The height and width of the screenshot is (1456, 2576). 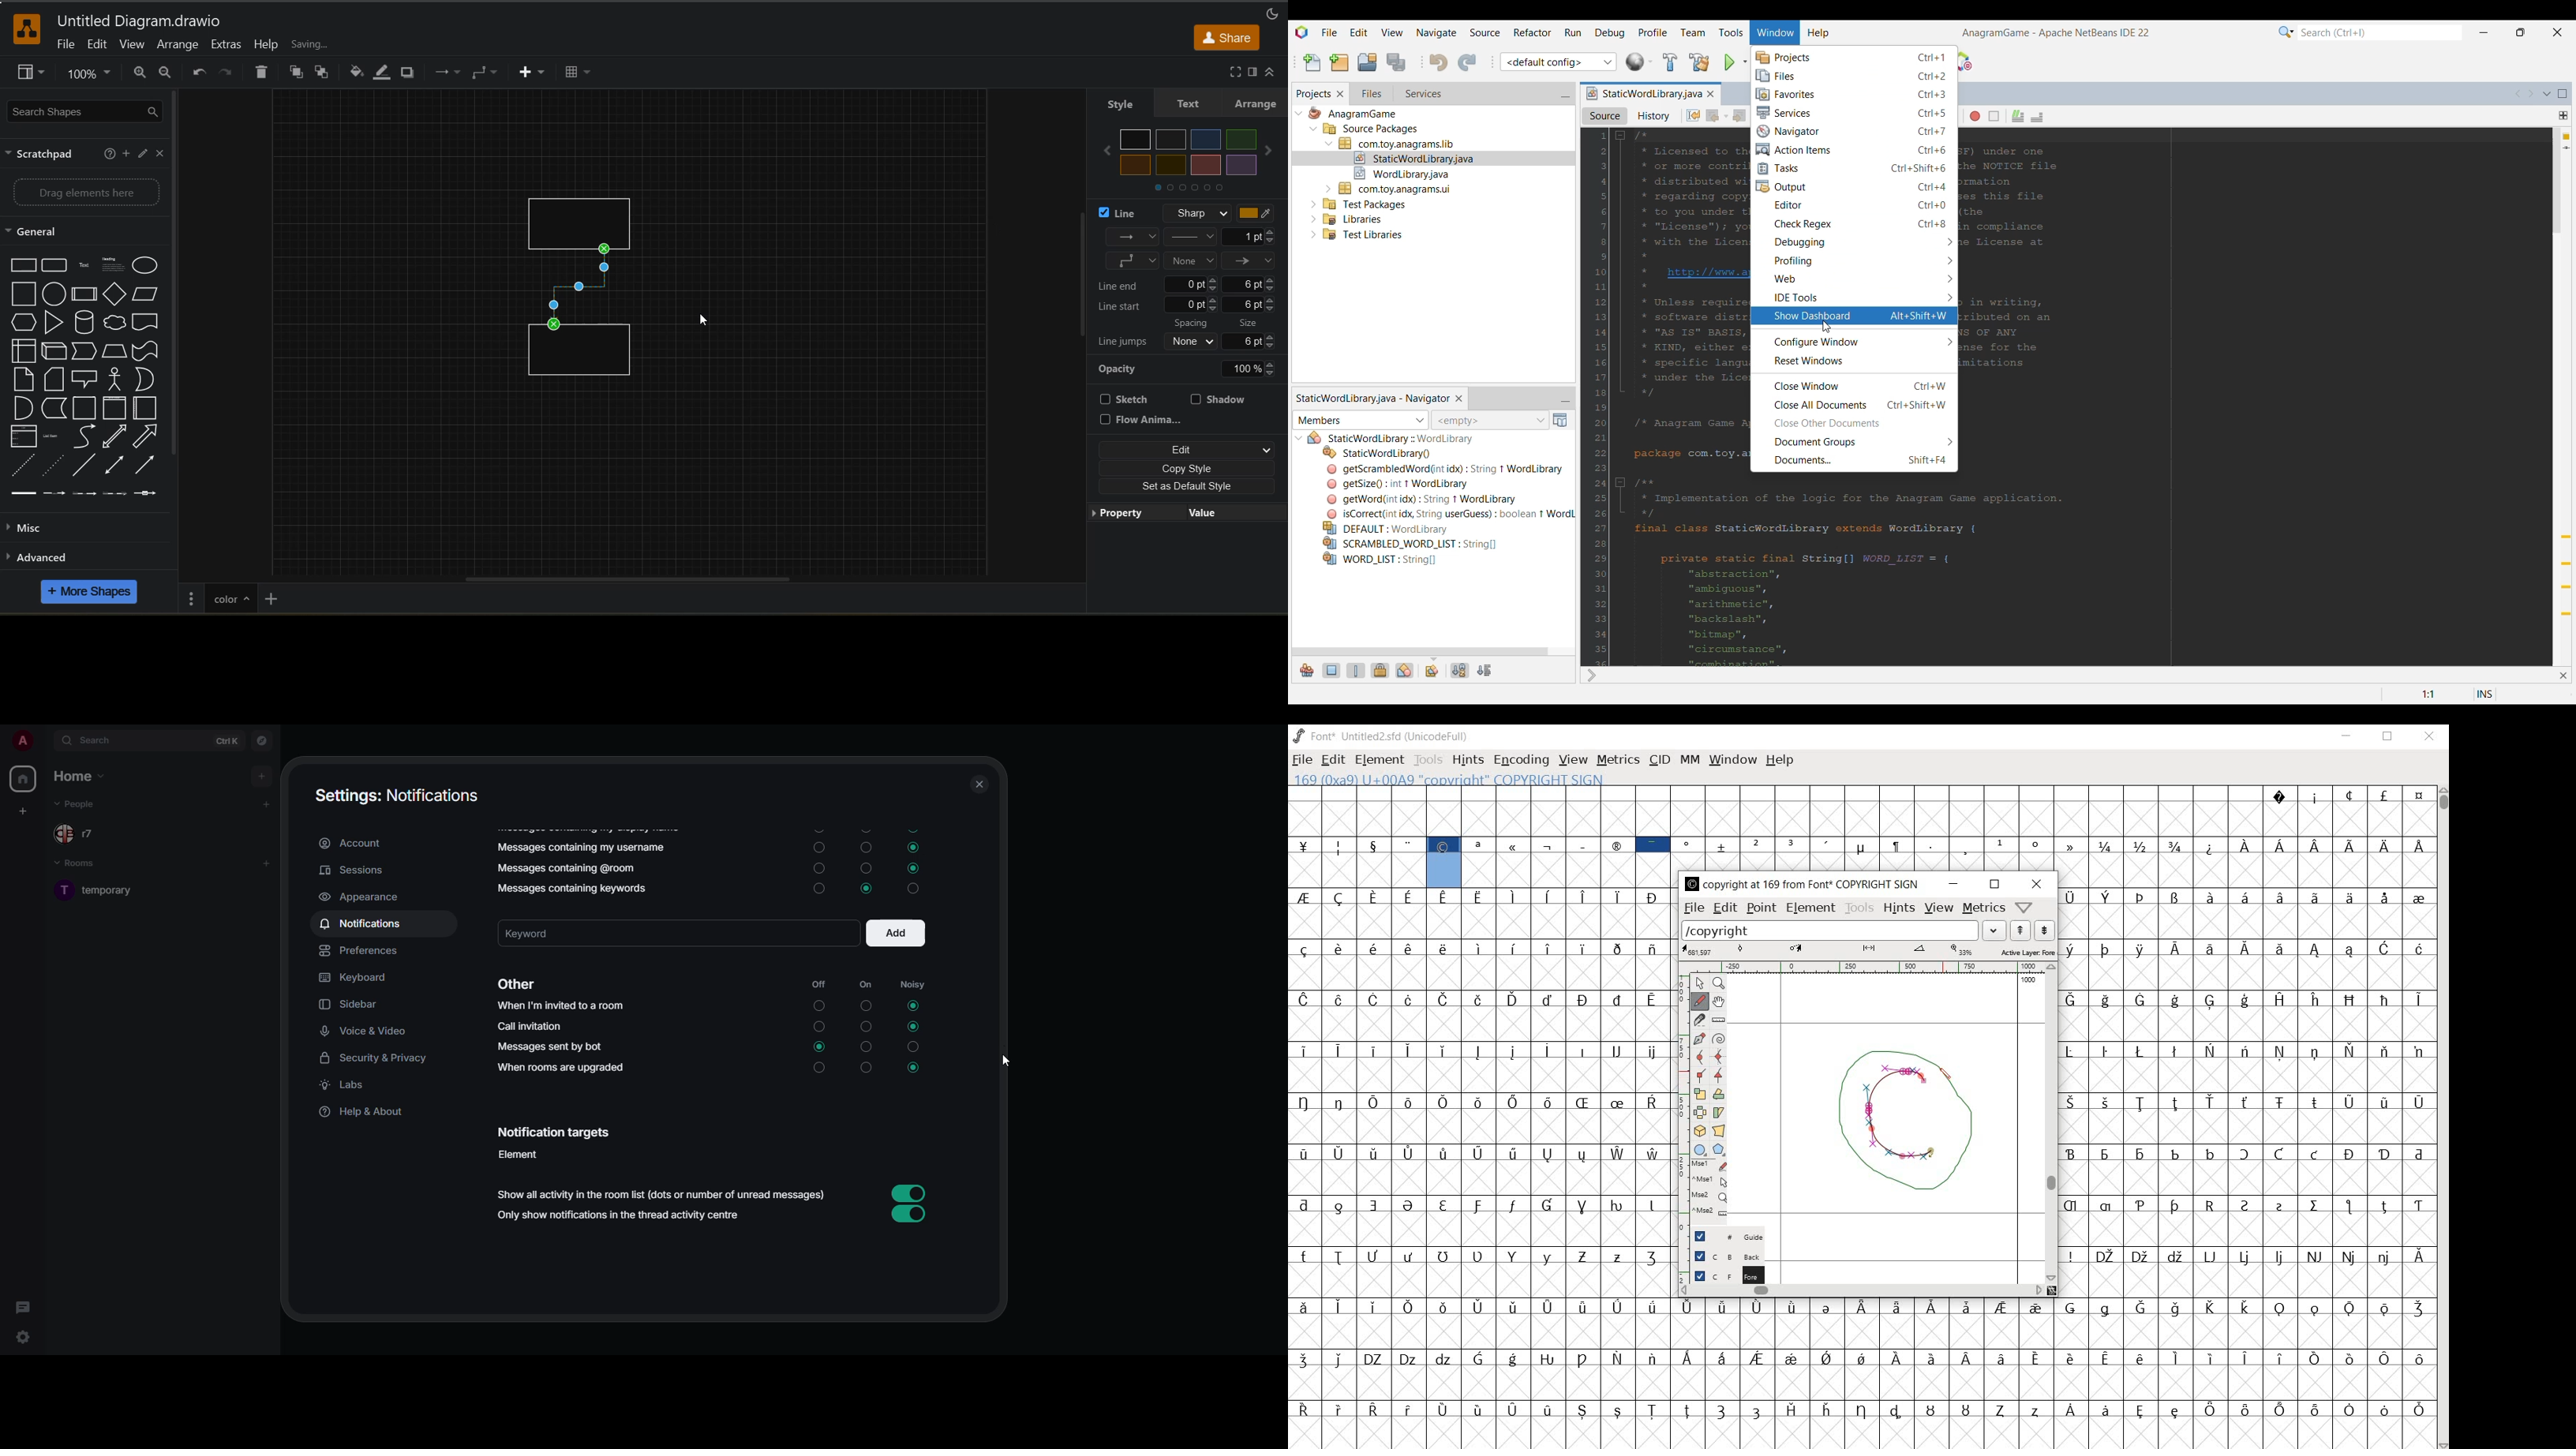 I want to click on Diamond, so click(x=115, y=294).